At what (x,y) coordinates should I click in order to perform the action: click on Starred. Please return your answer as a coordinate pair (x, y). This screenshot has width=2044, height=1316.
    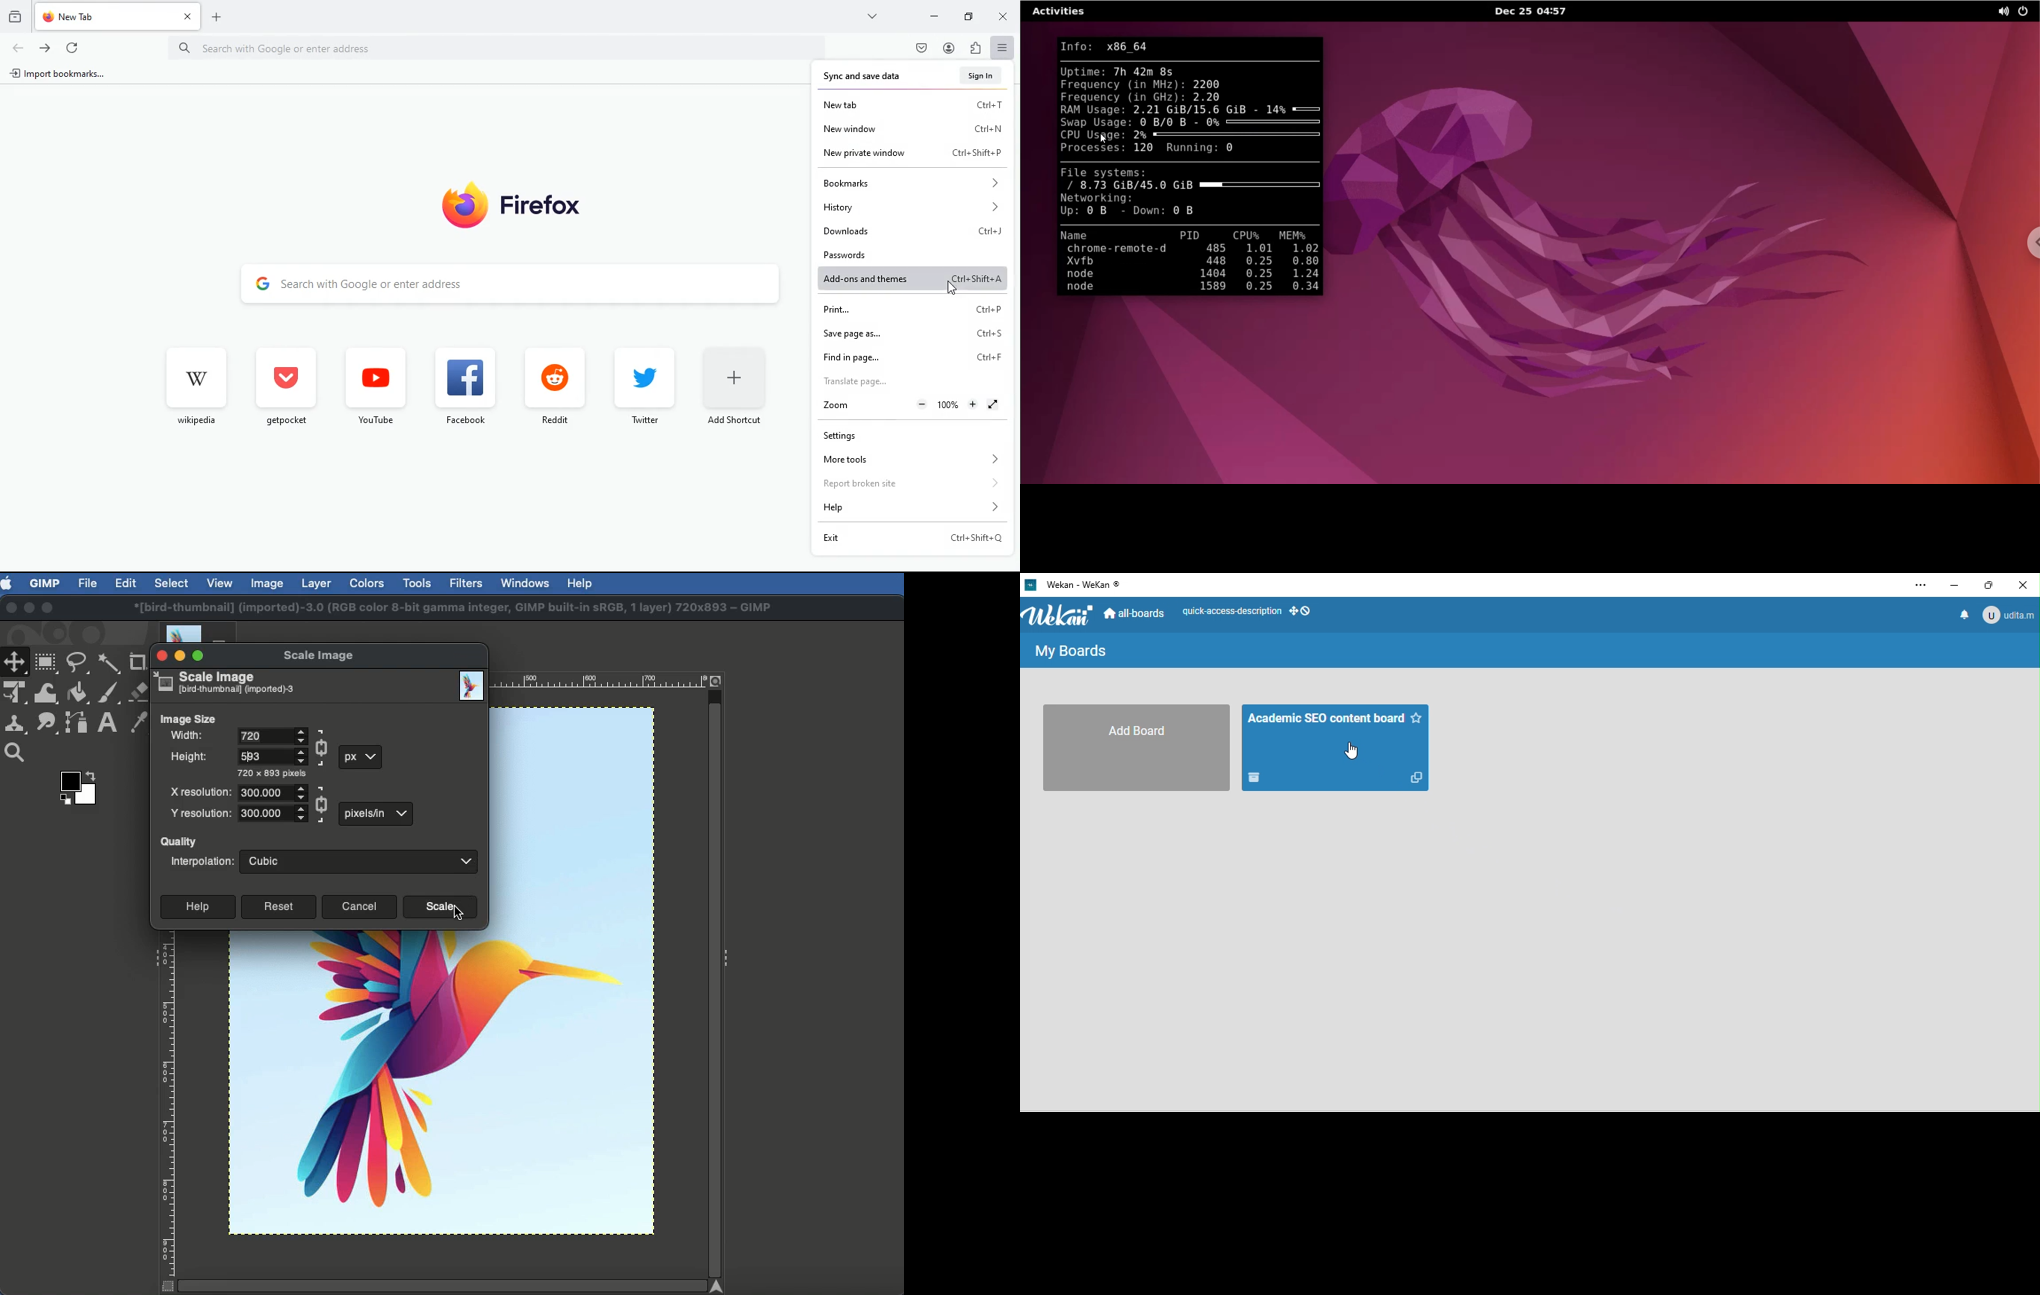
    Looking at the image, I should click on (1416, 717).